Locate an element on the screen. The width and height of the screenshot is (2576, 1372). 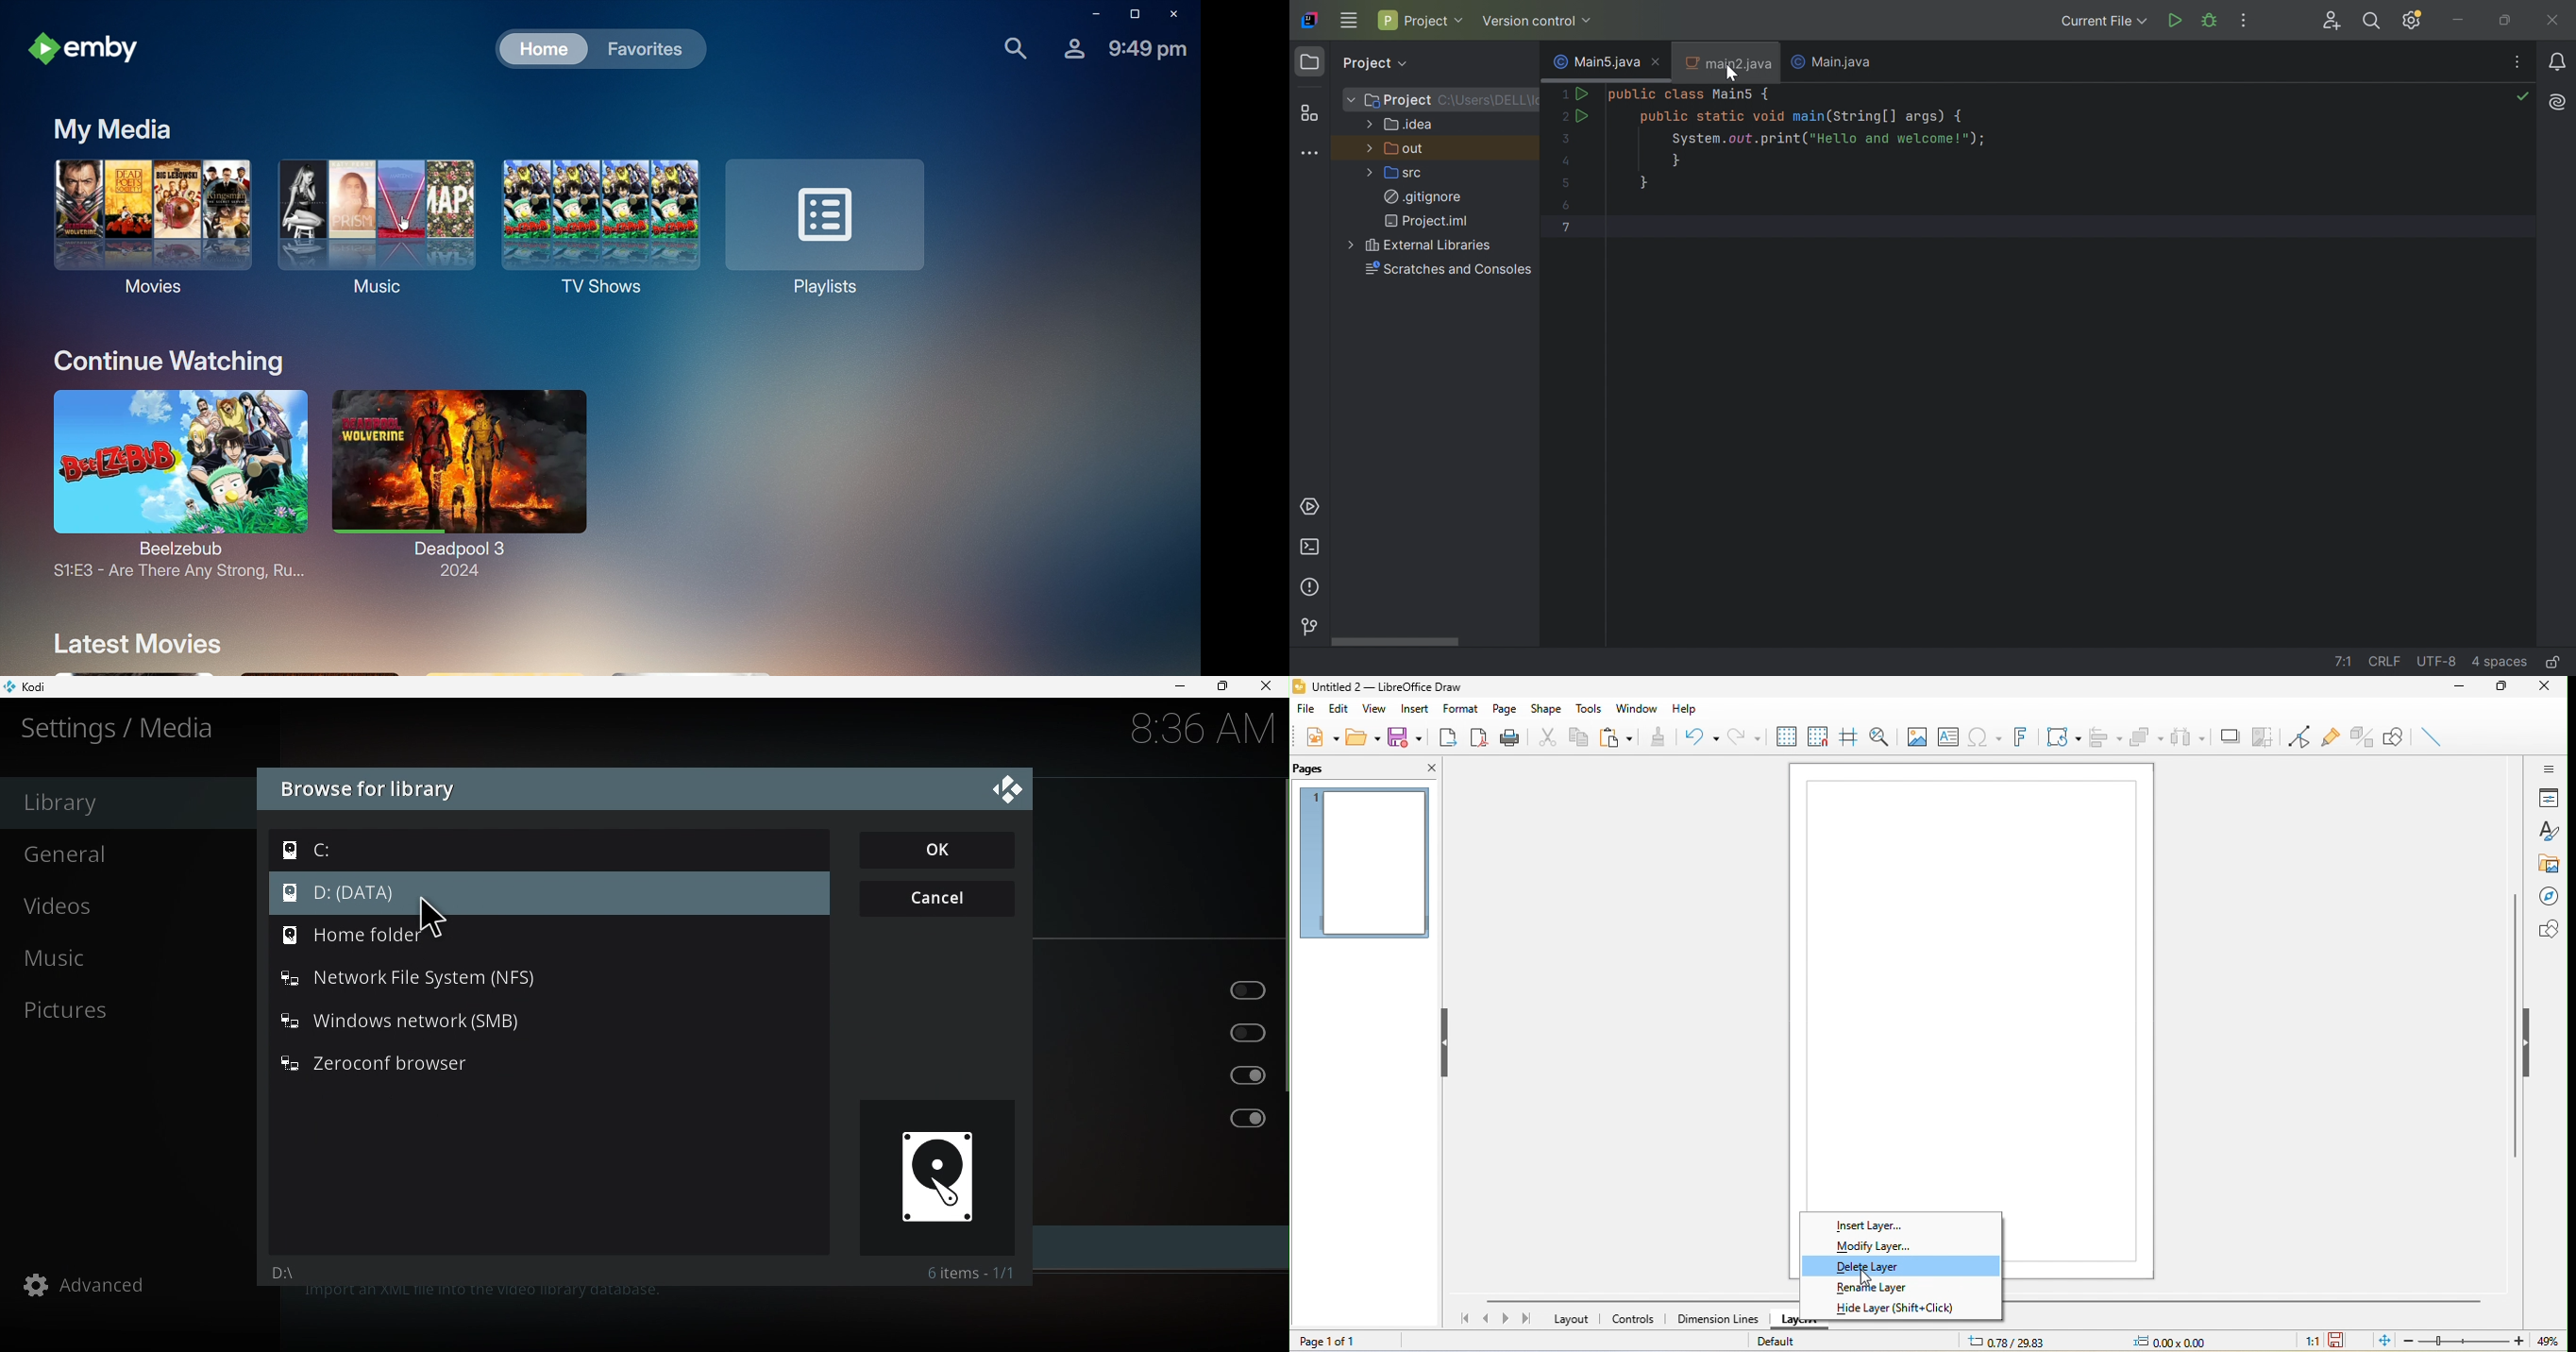
controls is located at coordinates (1640, 1318).